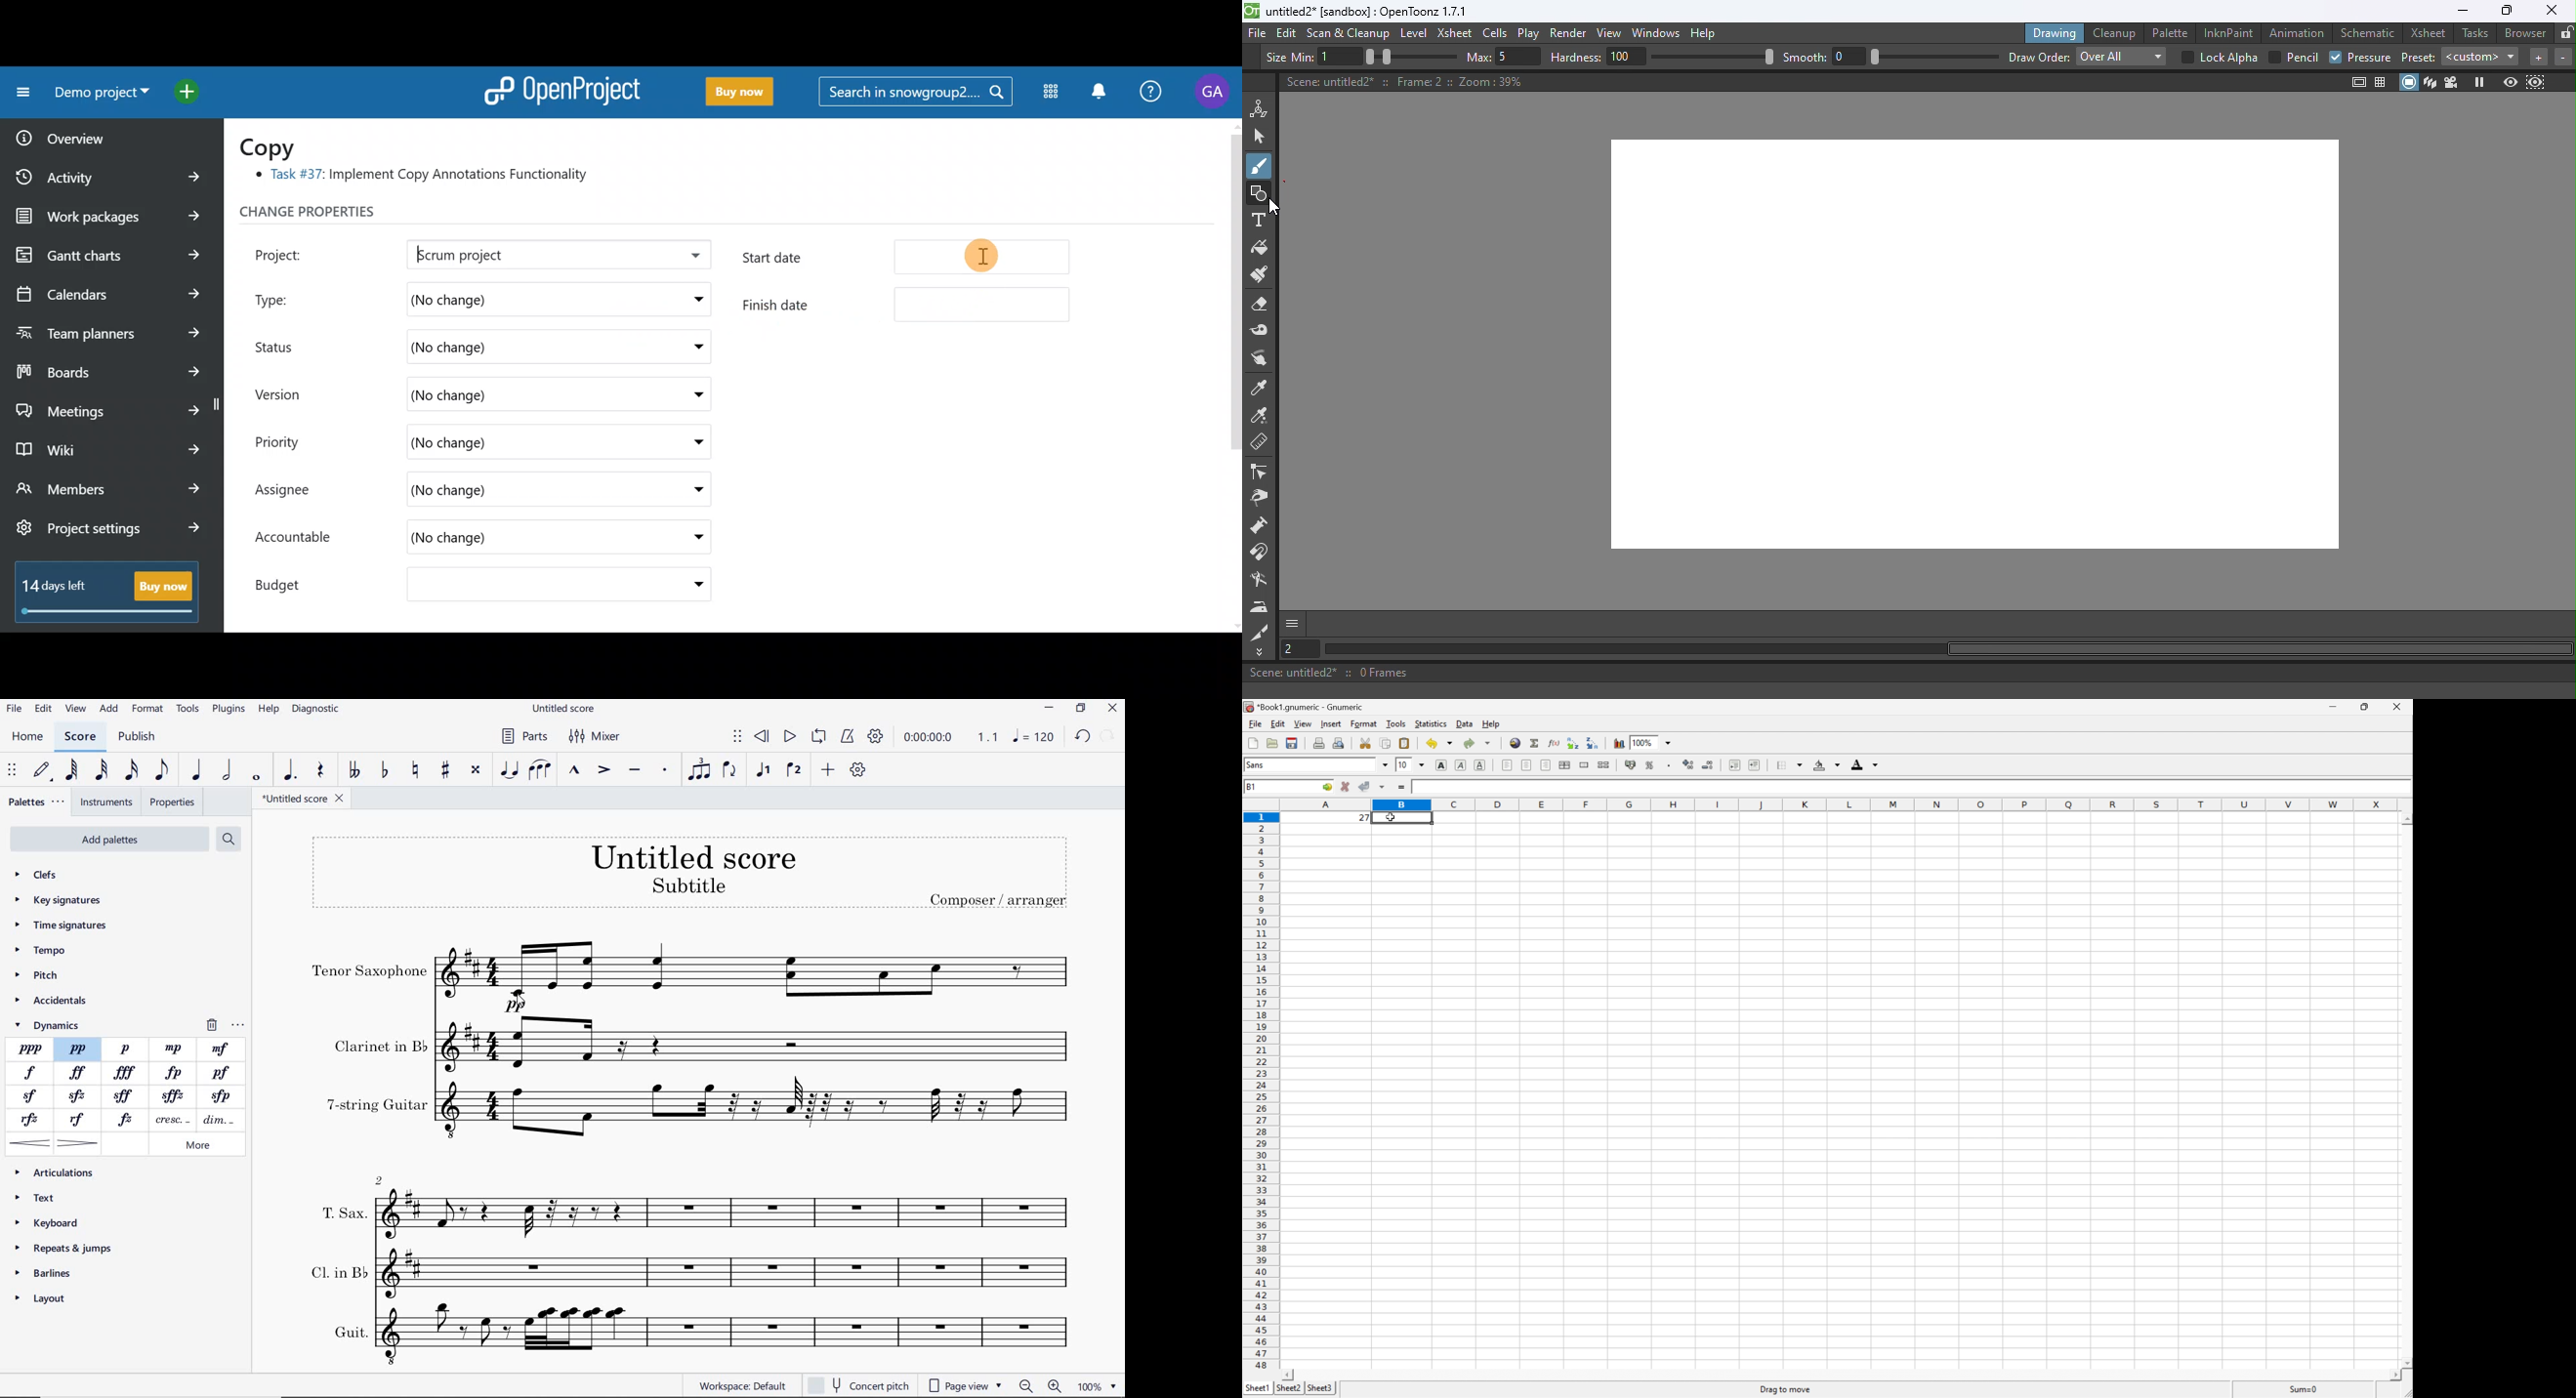 The image size is (2576, 1400). What do you see at coordinates (736, 1335) in the screenshot?
I see `Guit.` at bounding box center [736, 1335].